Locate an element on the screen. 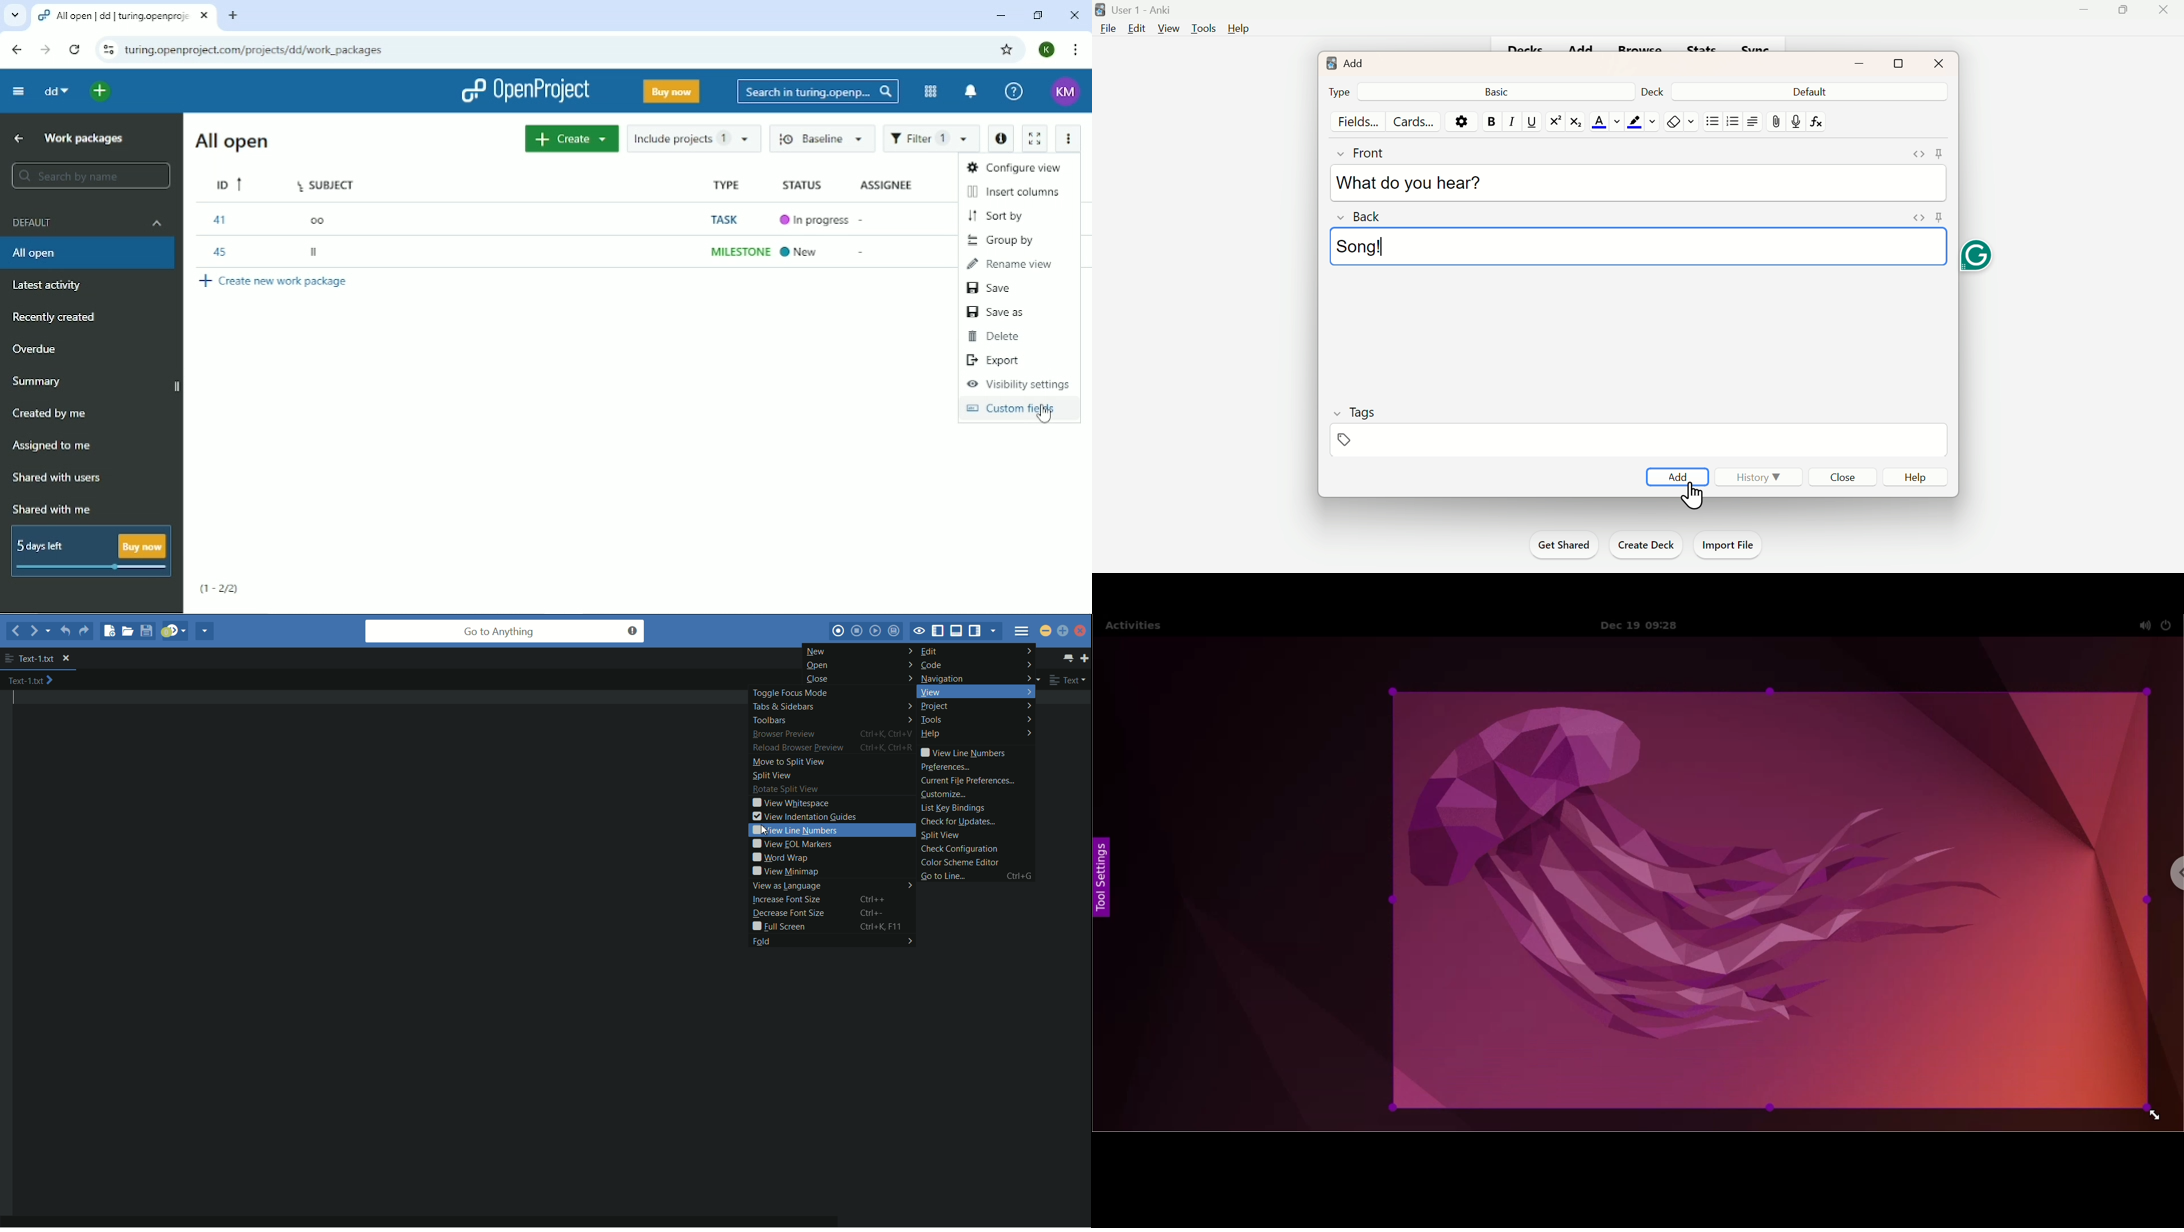  new tabs is located at coordinates (238, 16).